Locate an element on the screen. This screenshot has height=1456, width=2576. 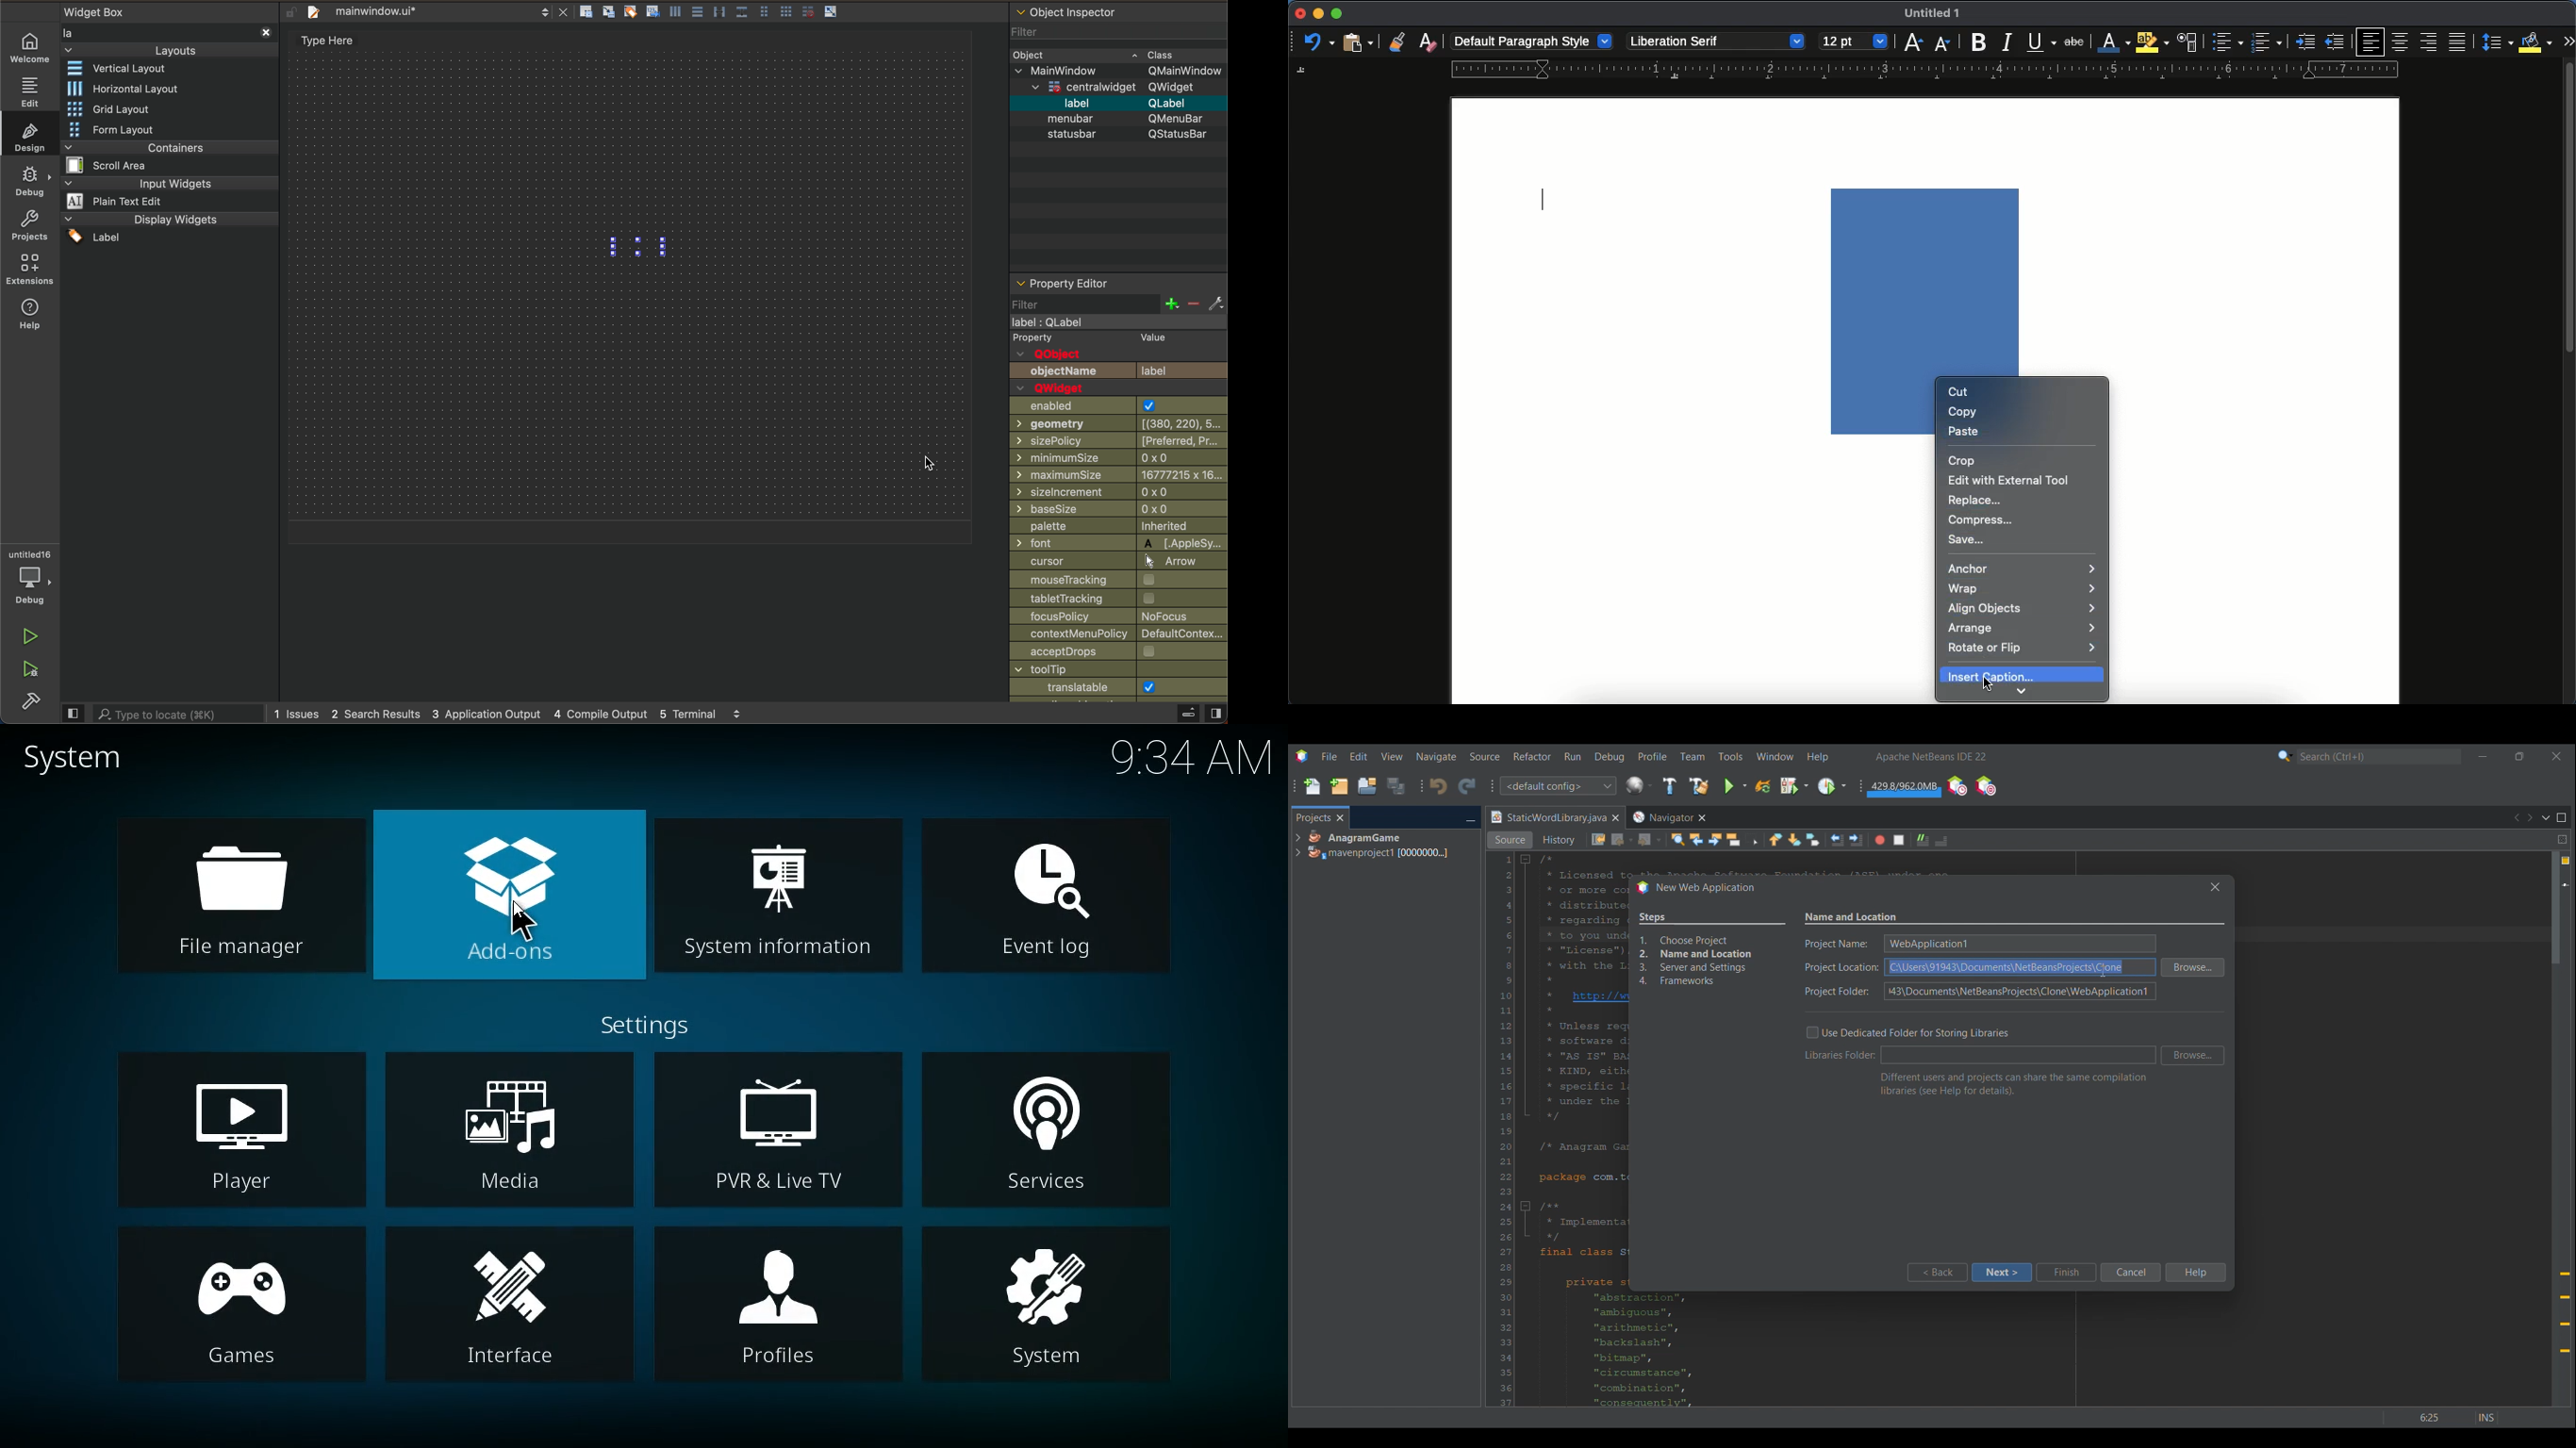
search is located at coordinates (161, 713).